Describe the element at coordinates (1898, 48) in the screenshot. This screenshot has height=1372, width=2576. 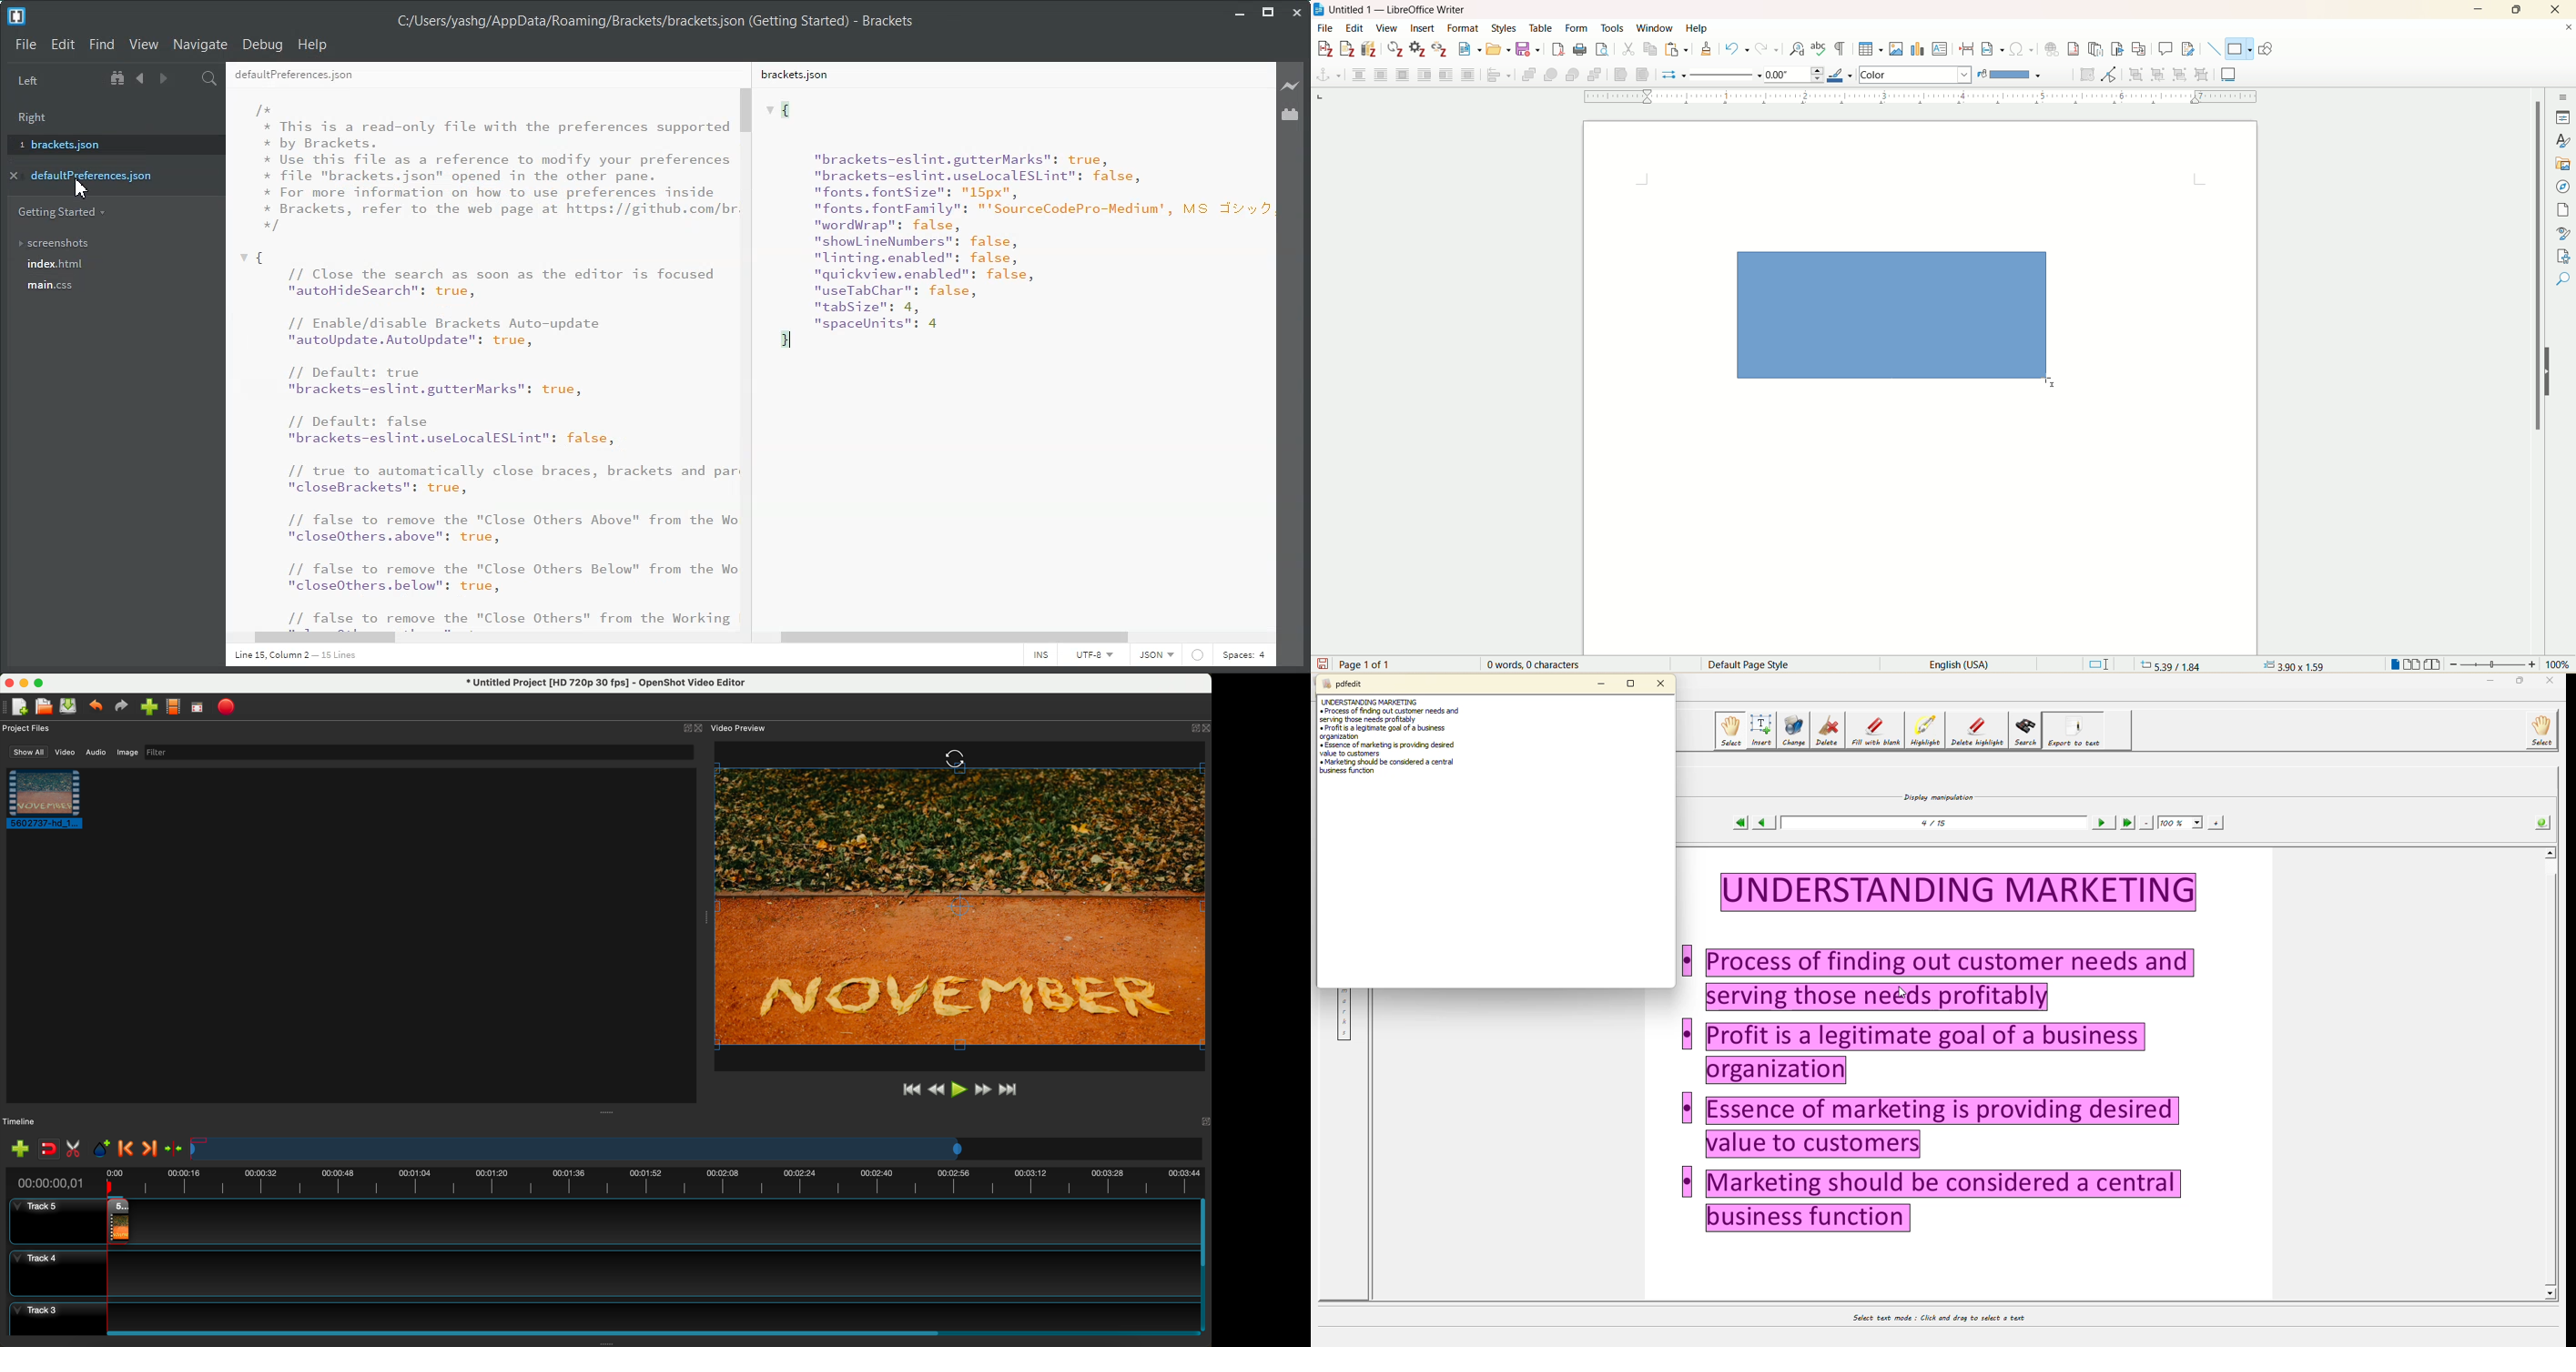
I see `insert image` at that location.